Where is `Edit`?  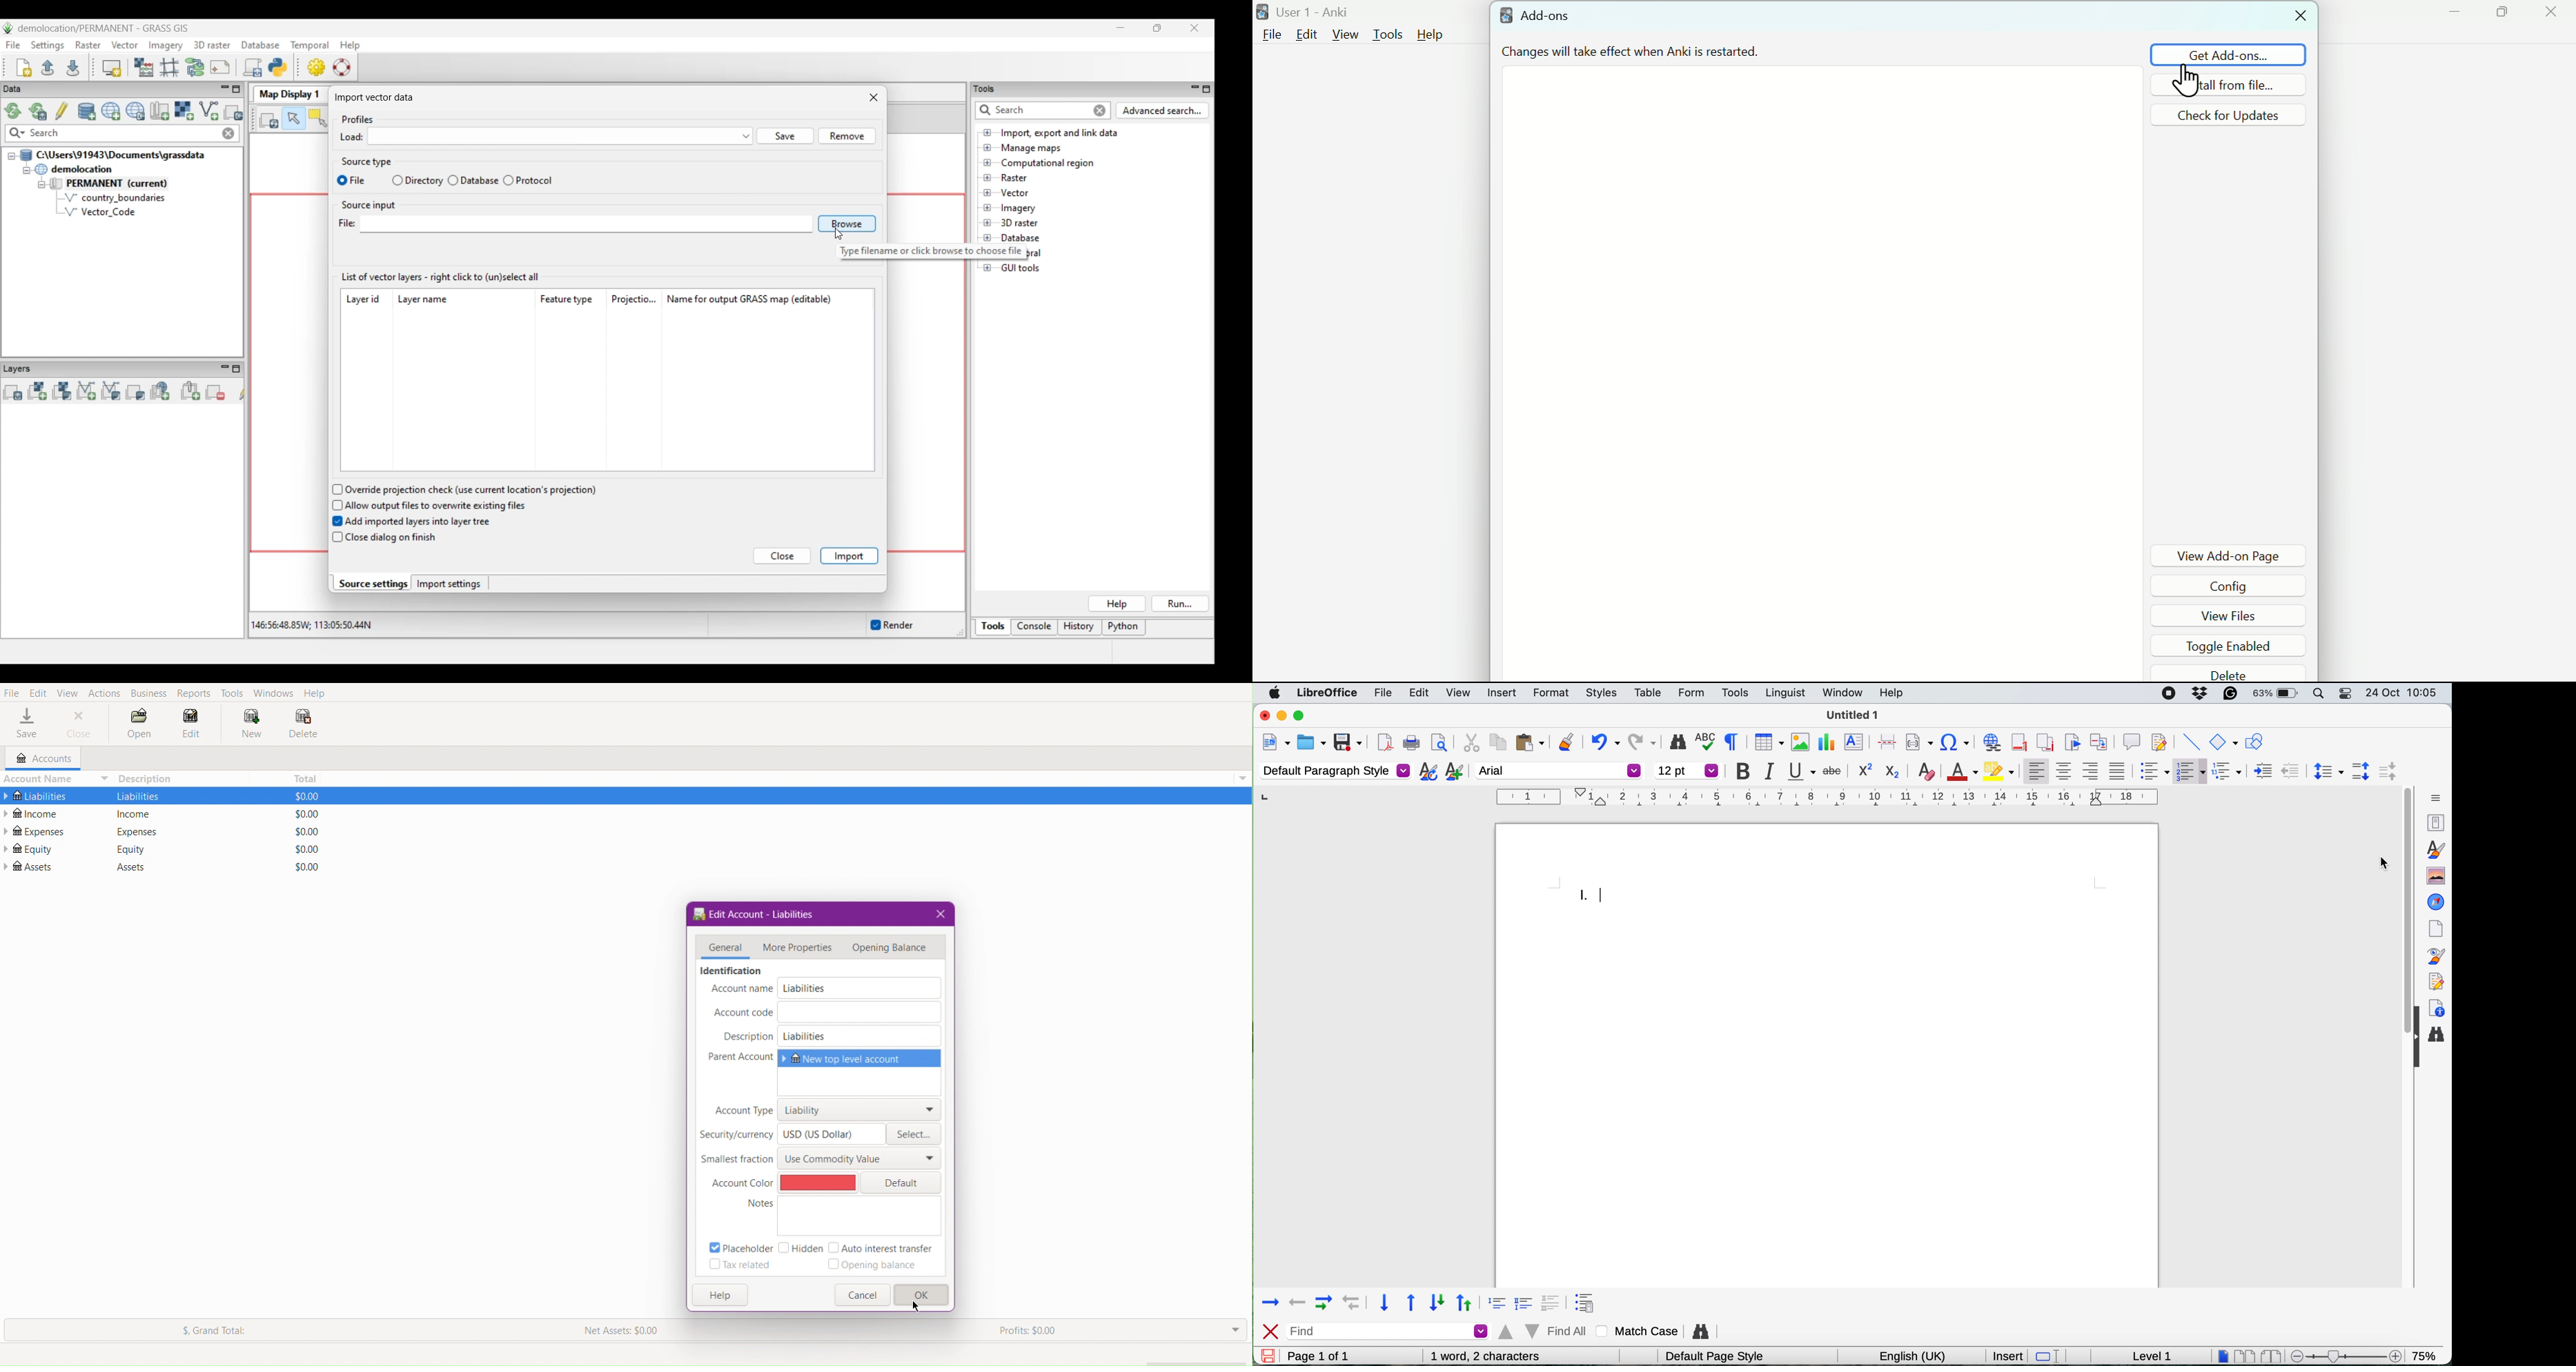 Edit is located at coordinates (1306, 35).